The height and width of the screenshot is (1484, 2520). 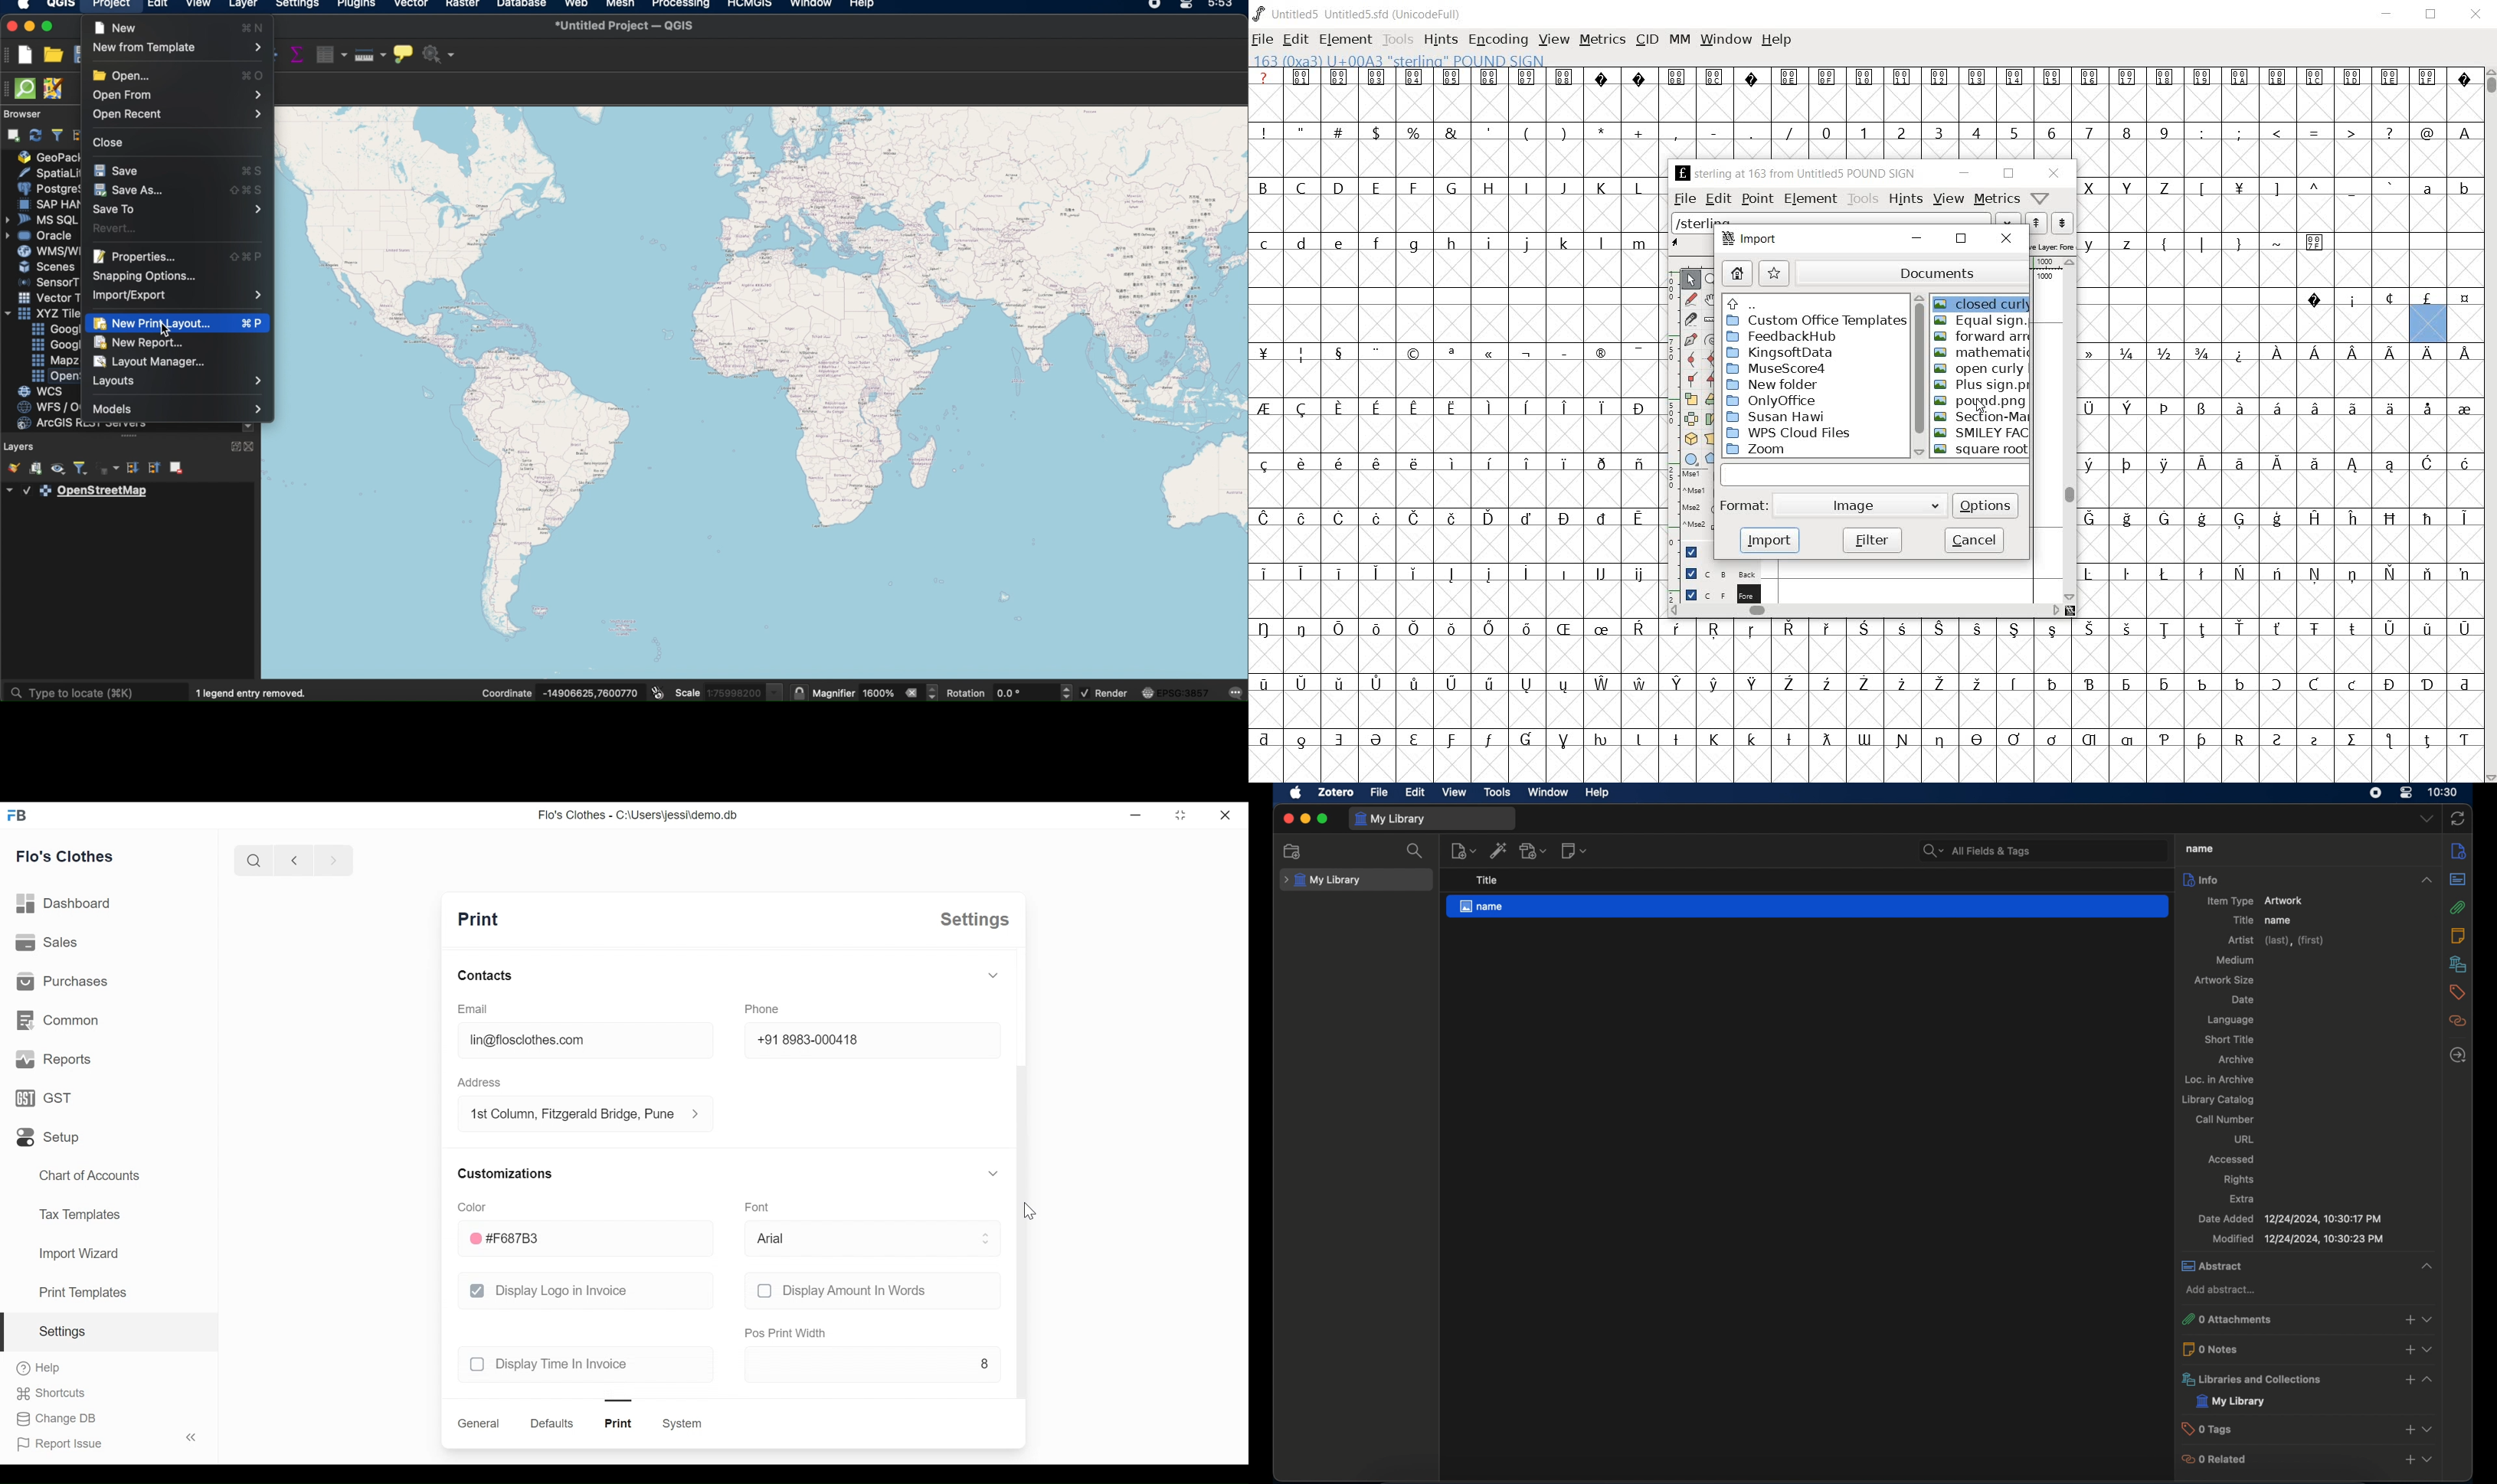 What do you see at coordinates (700, 1114) in the screenshot?
I see `address information` at bounding box center [700, 1114].